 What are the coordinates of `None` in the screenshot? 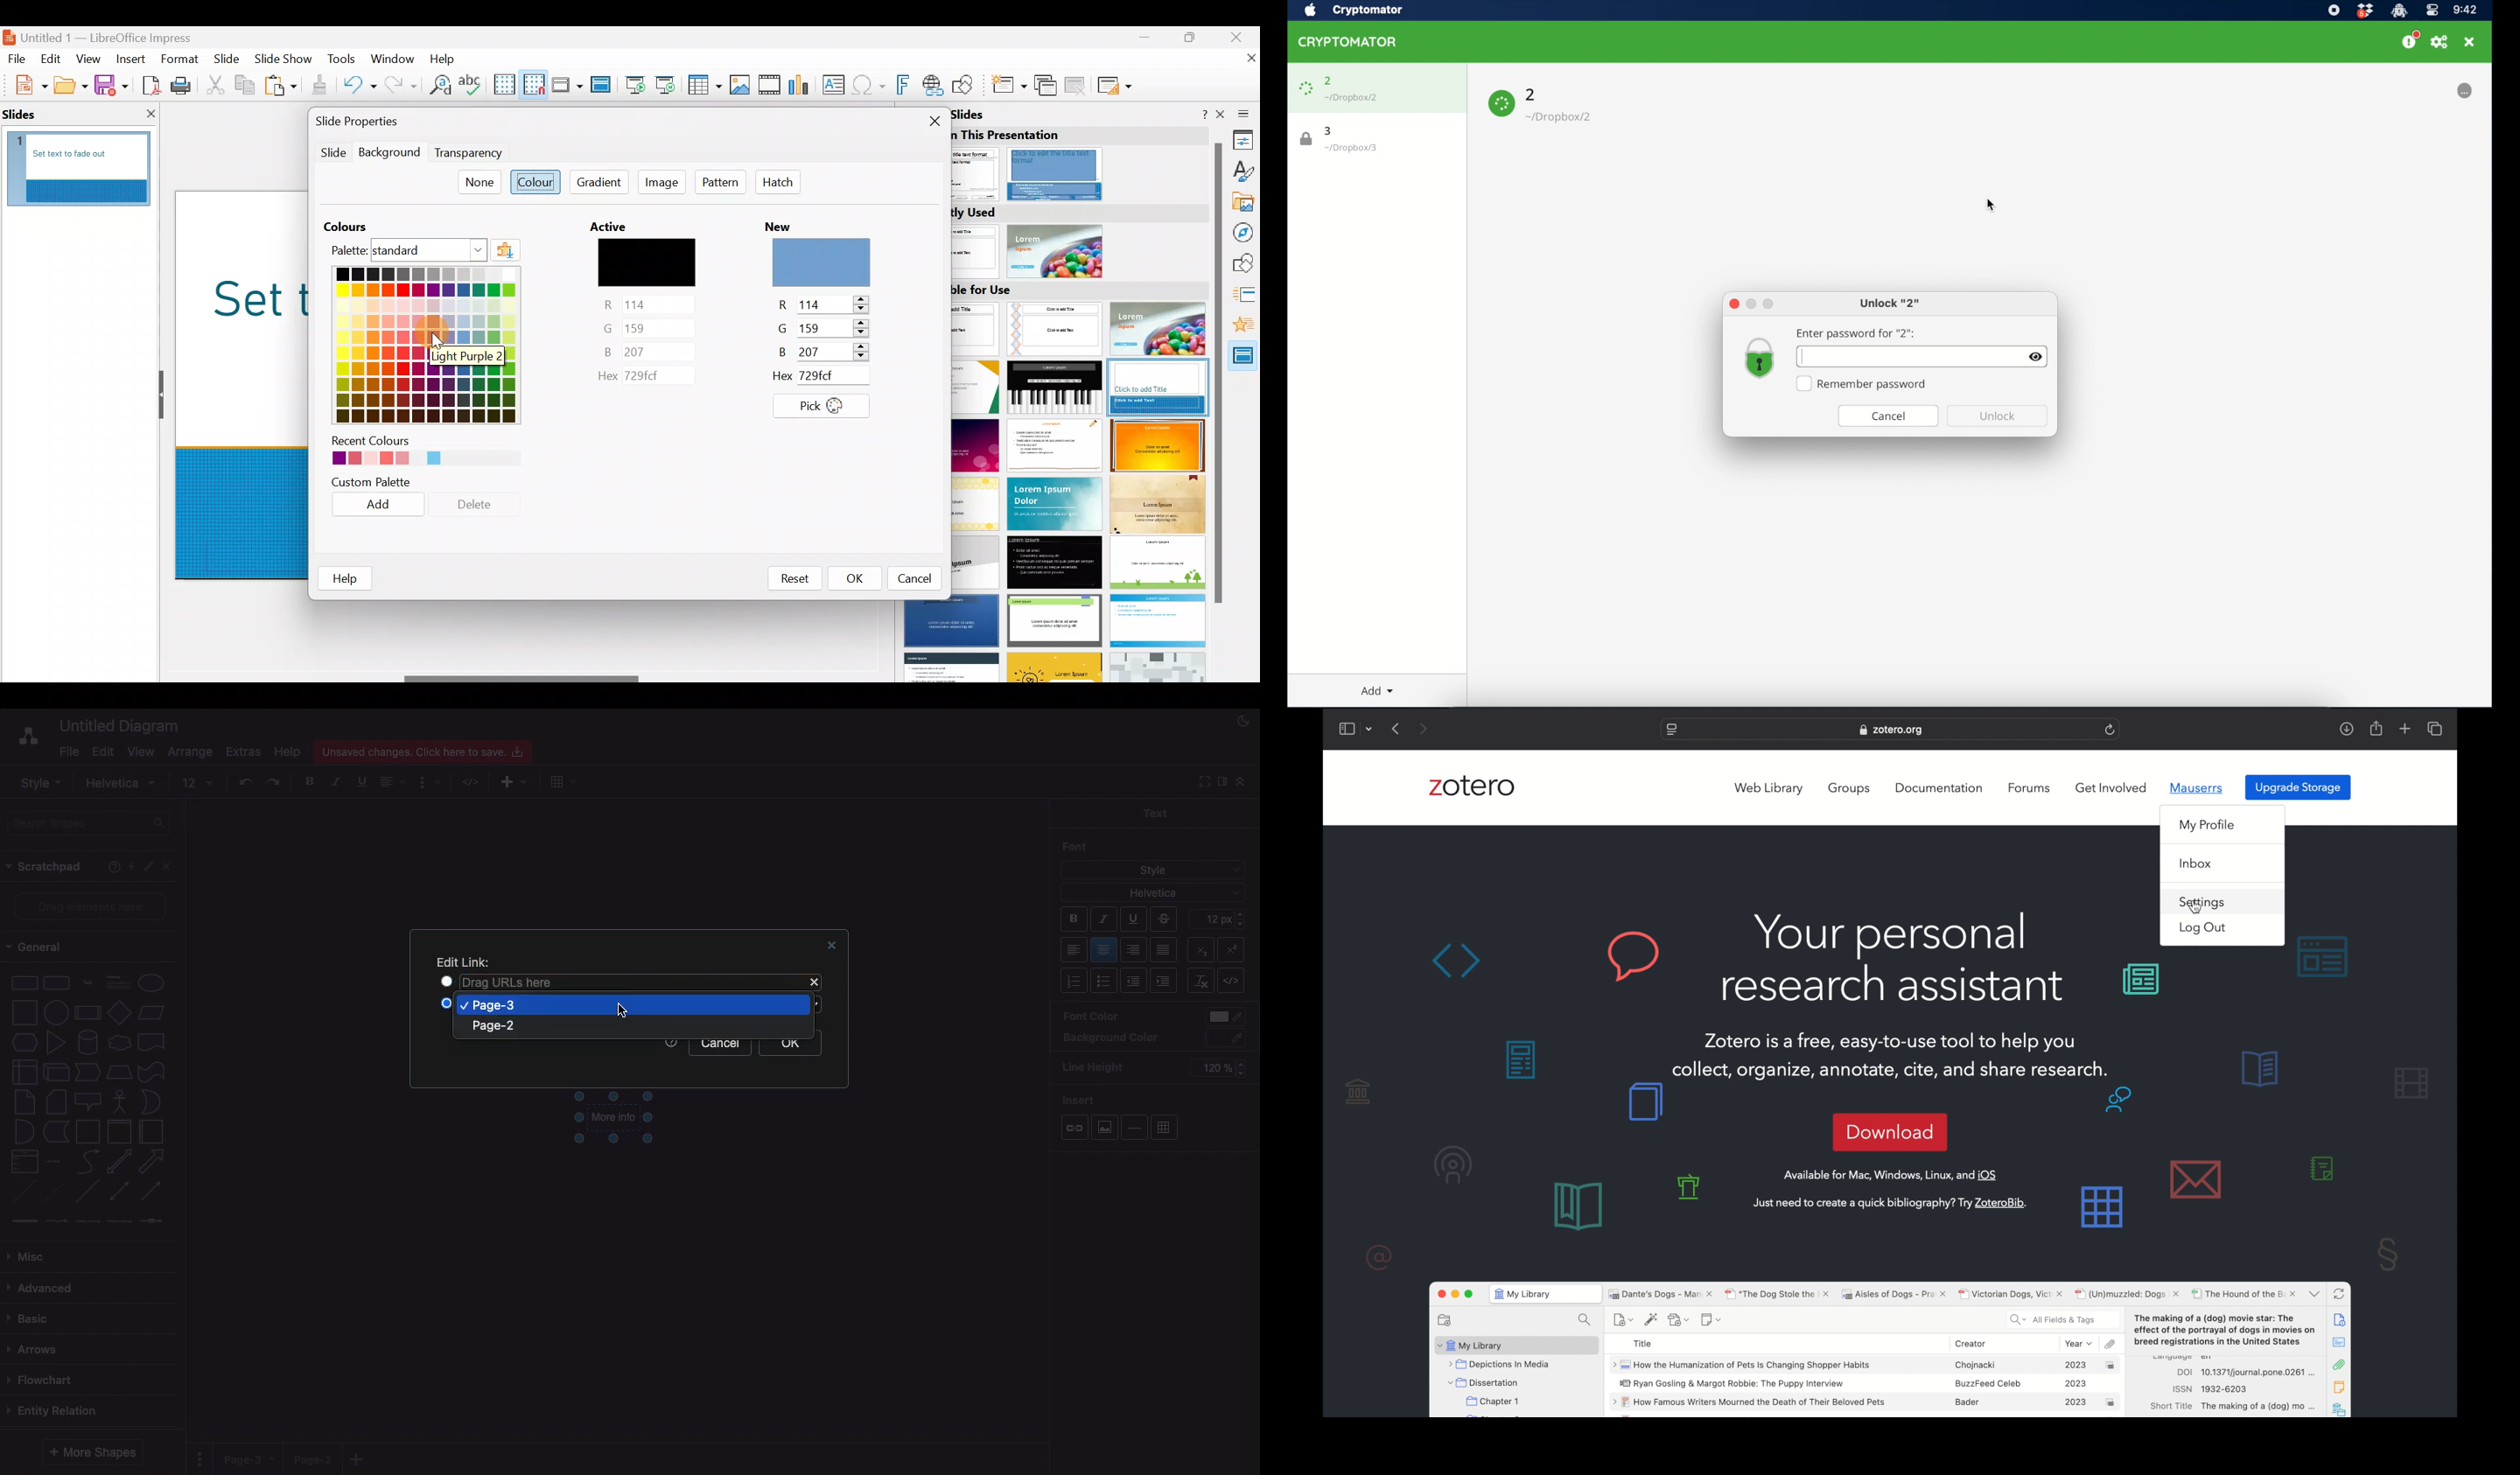 It's located at (478, 182).